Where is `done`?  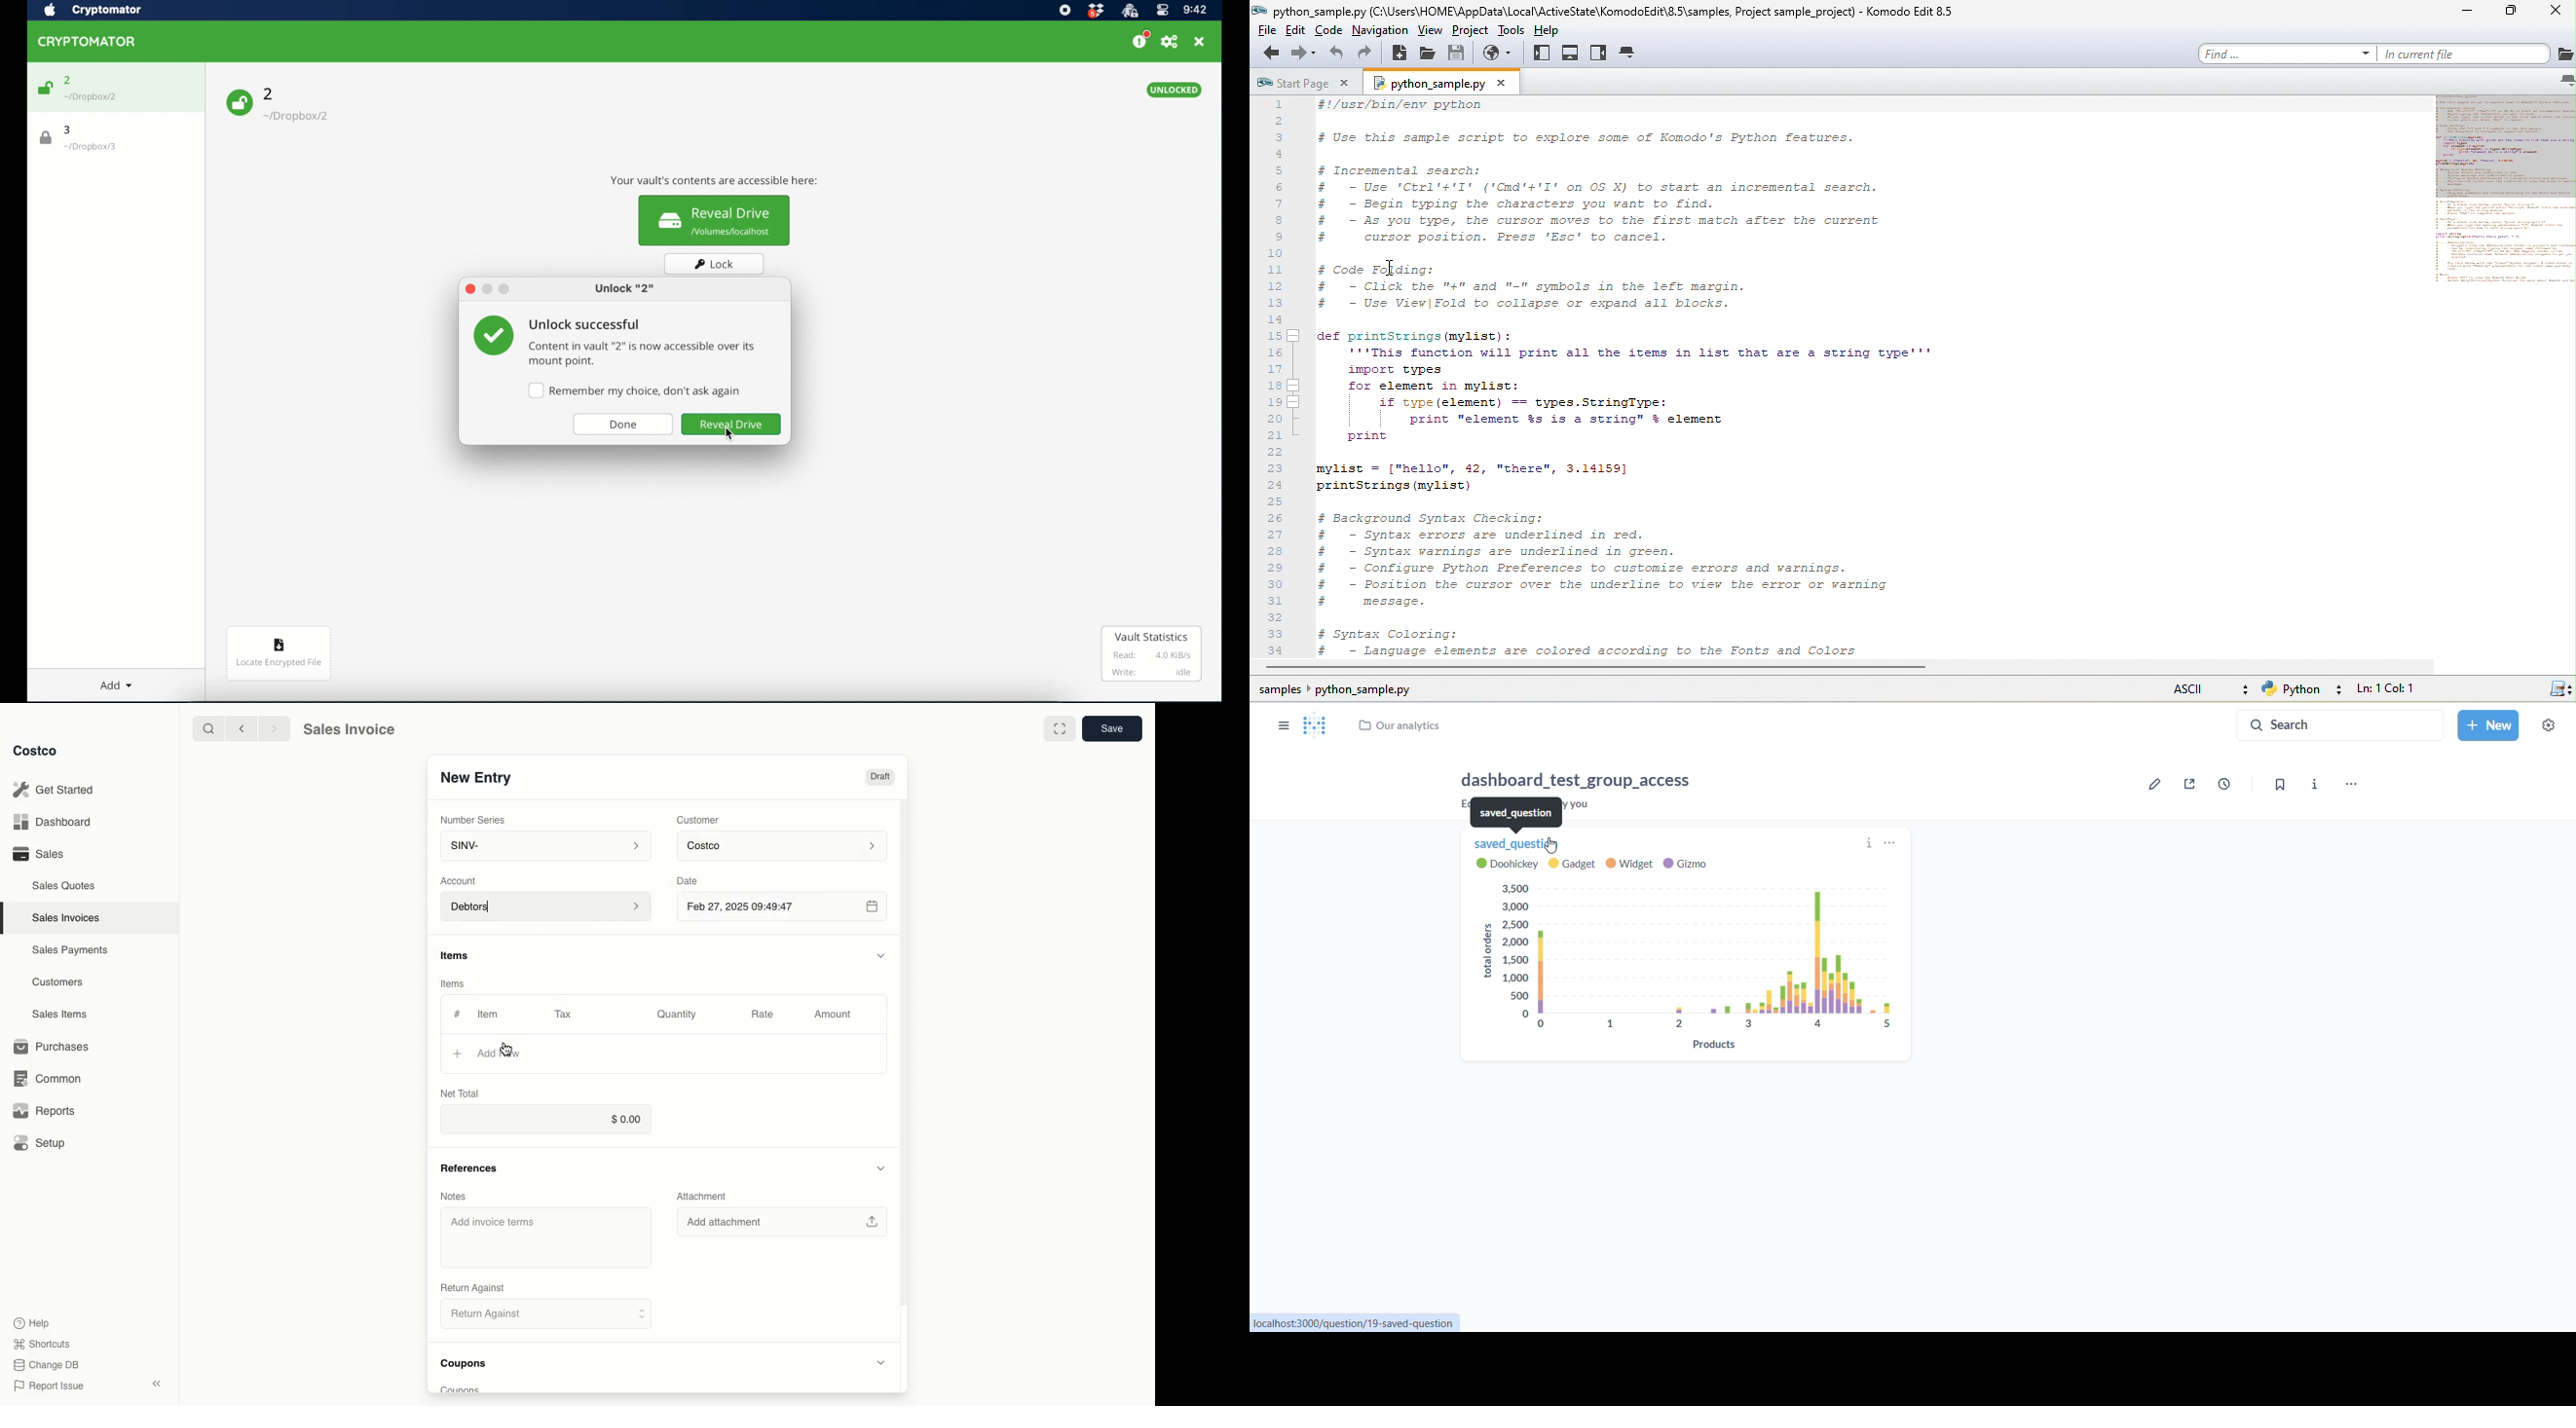 done is located at coordinates (623, 424).